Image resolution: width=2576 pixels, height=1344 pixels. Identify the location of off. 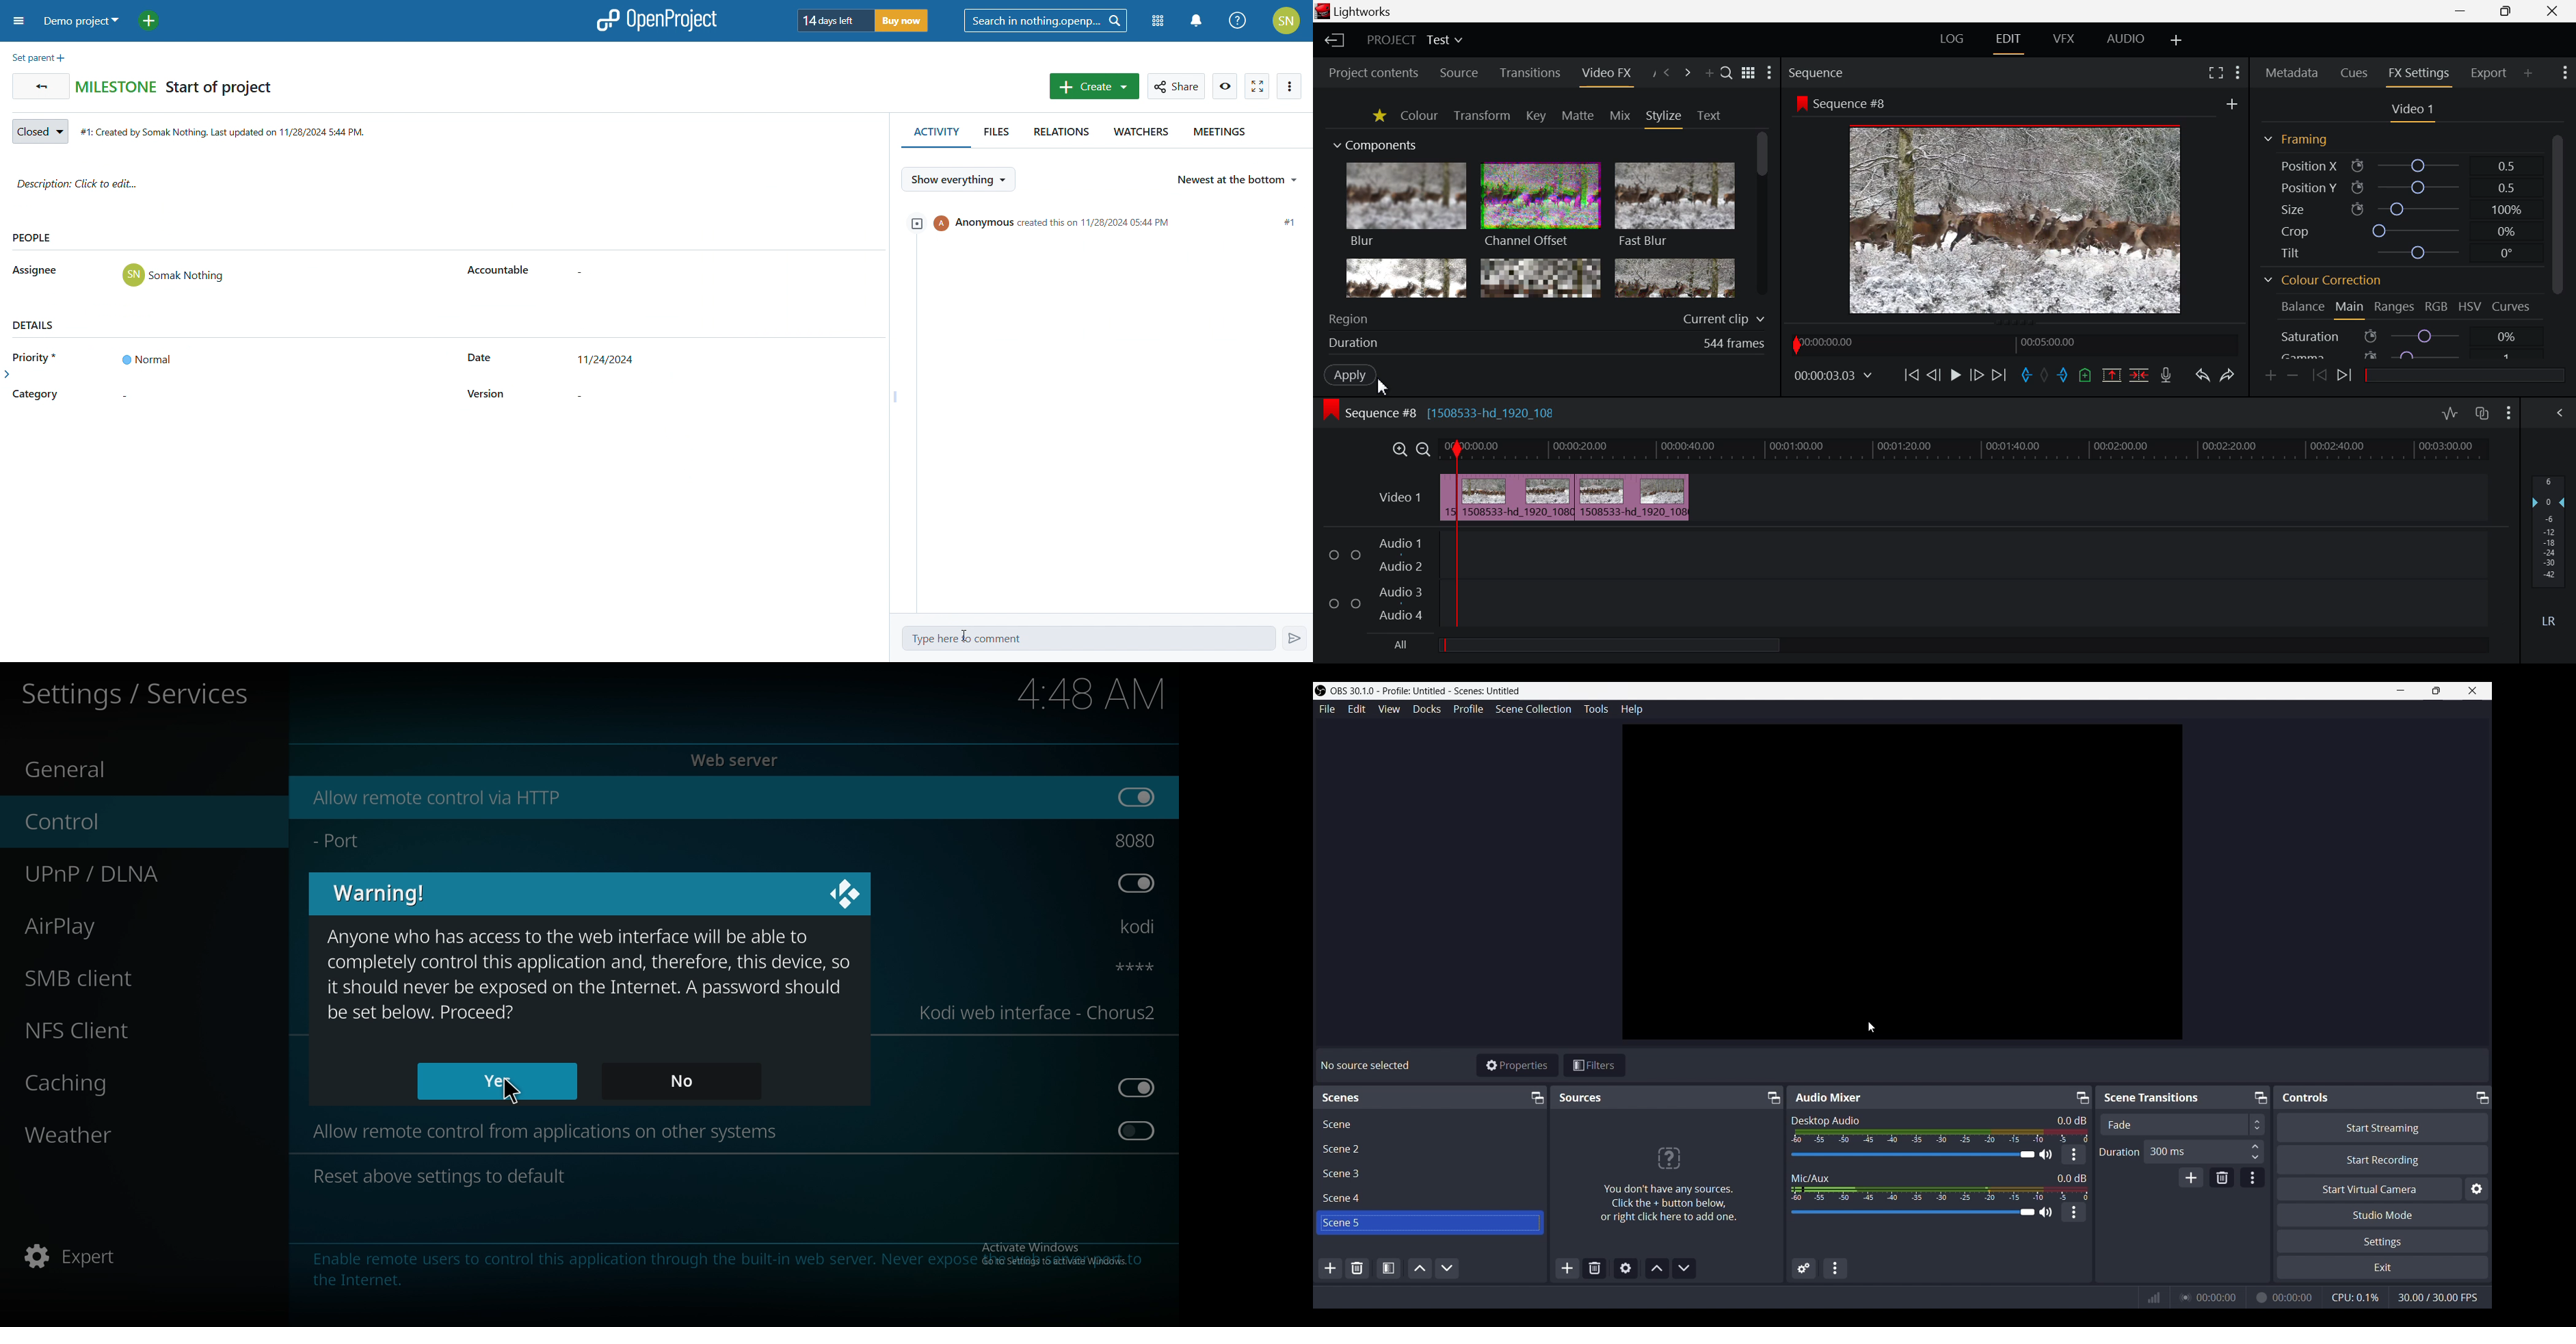
(1140, 883).